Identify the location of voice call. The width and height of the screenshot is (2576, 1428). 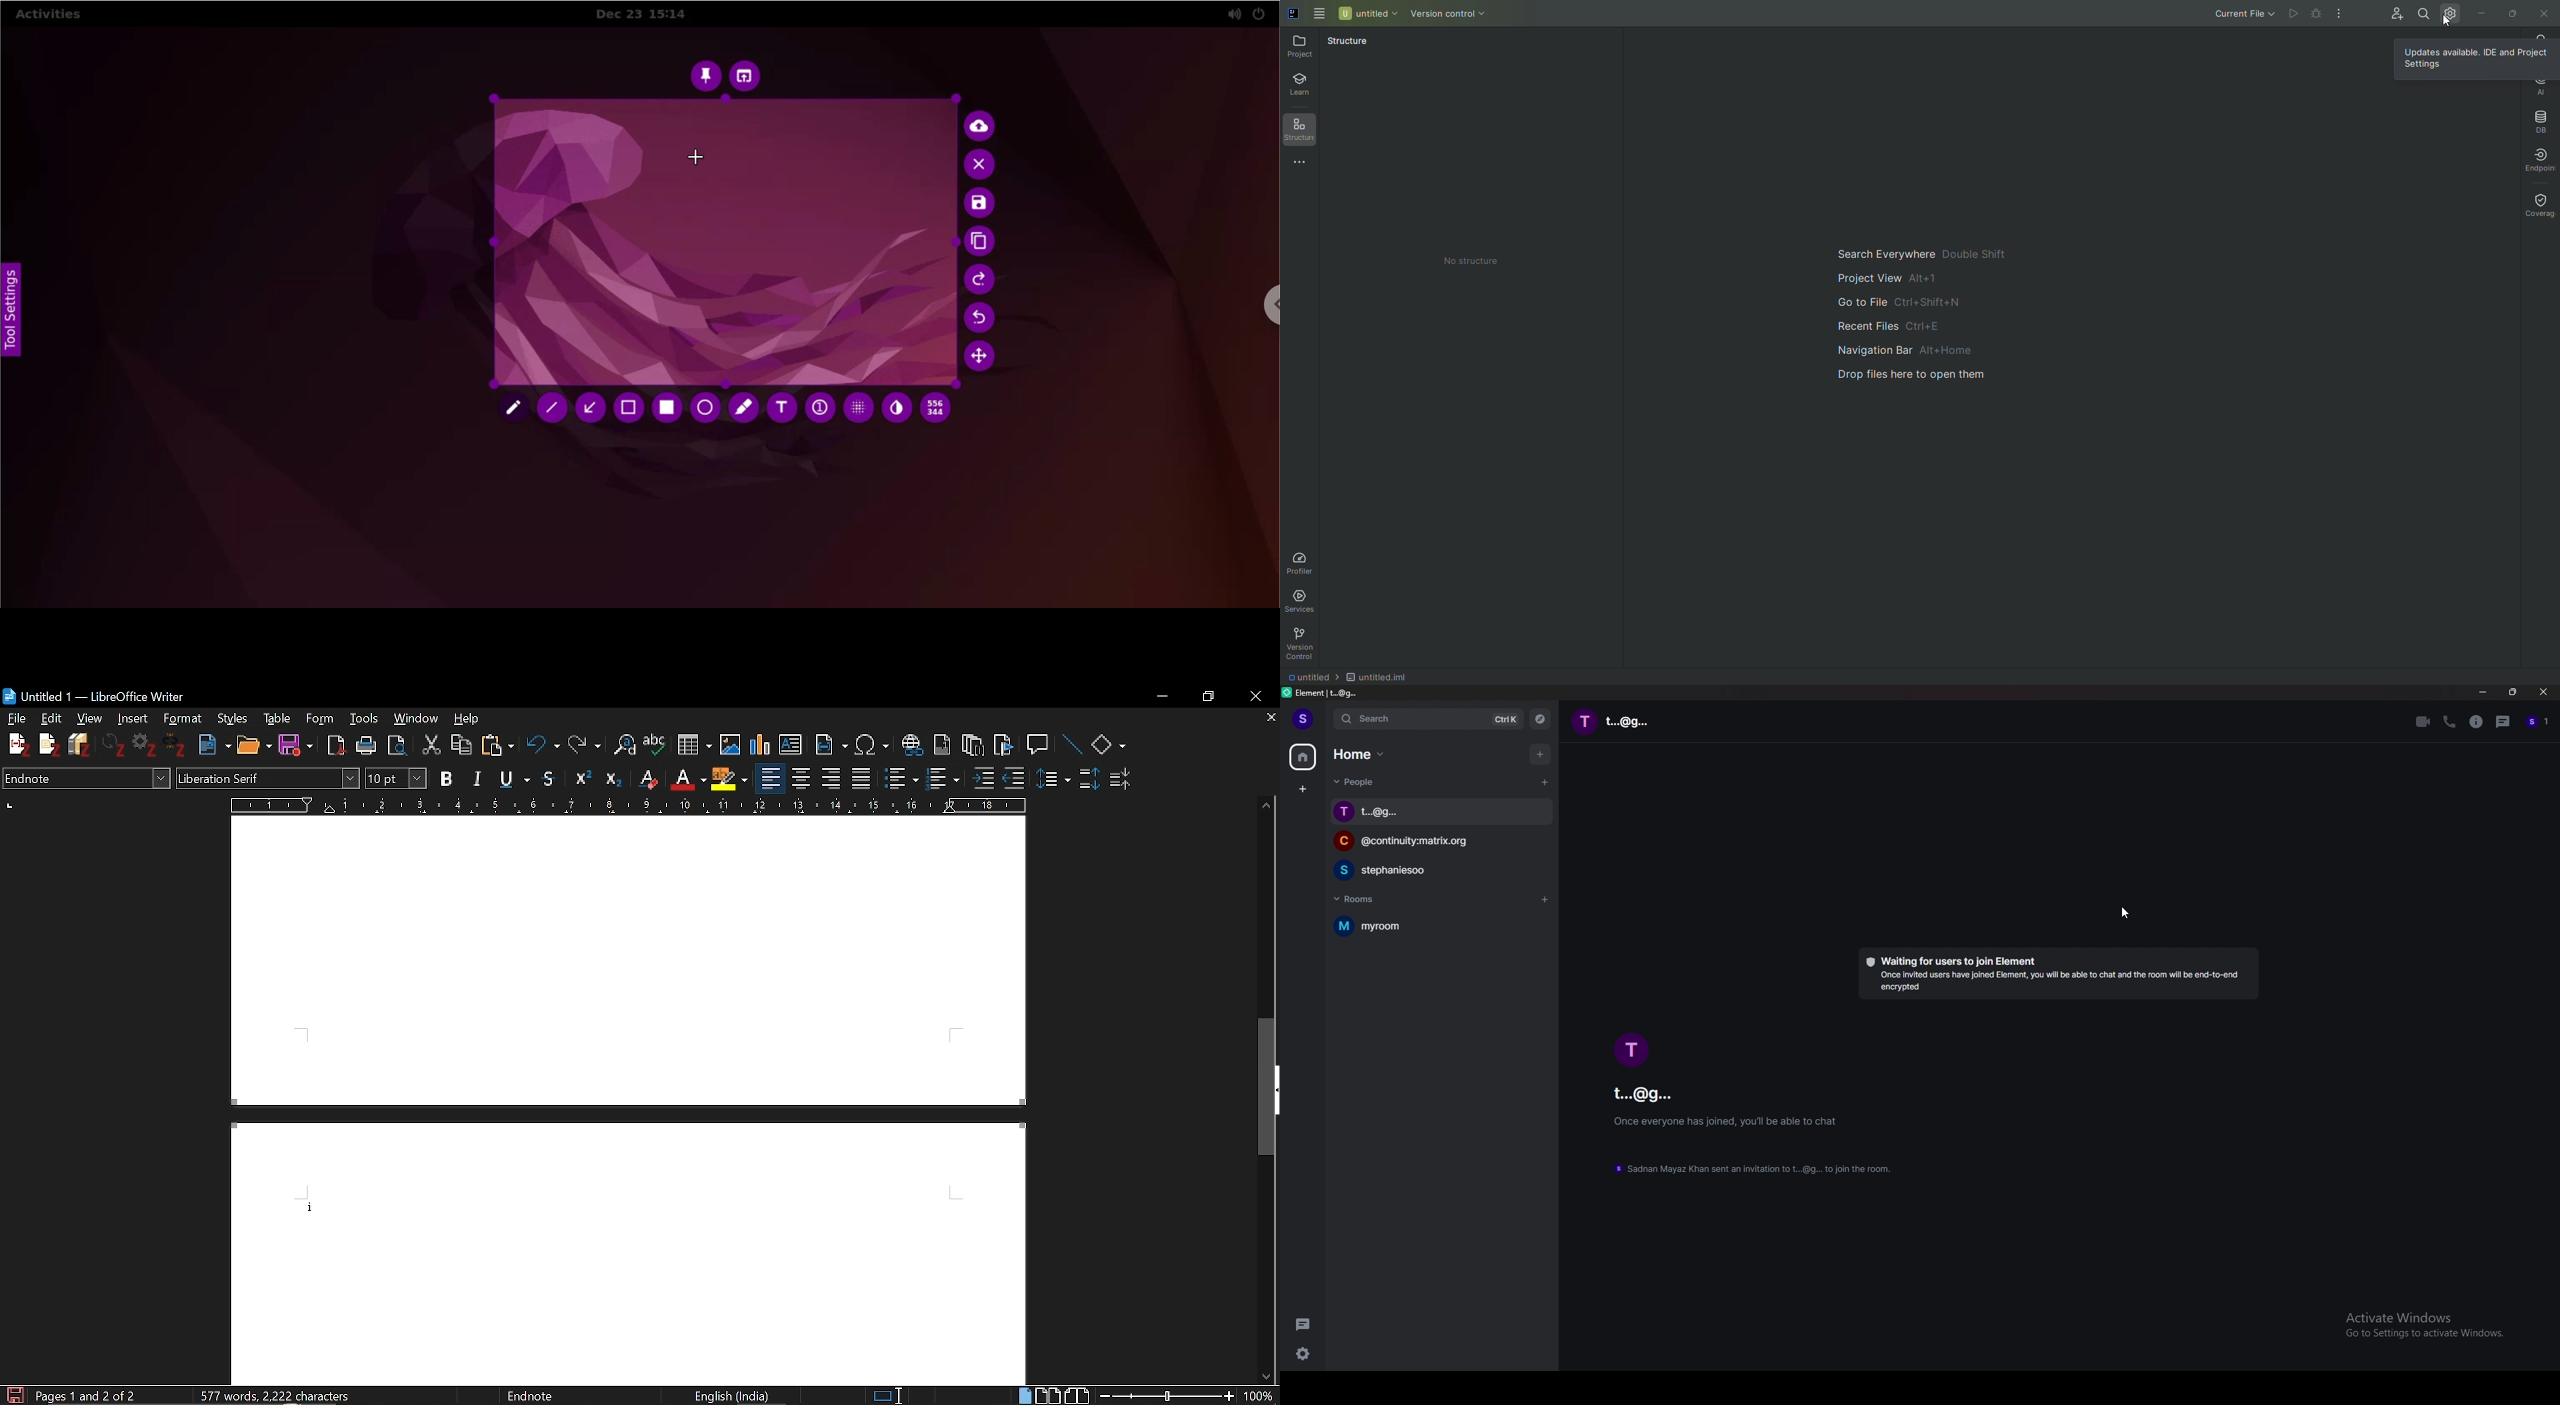
(2449, 722).